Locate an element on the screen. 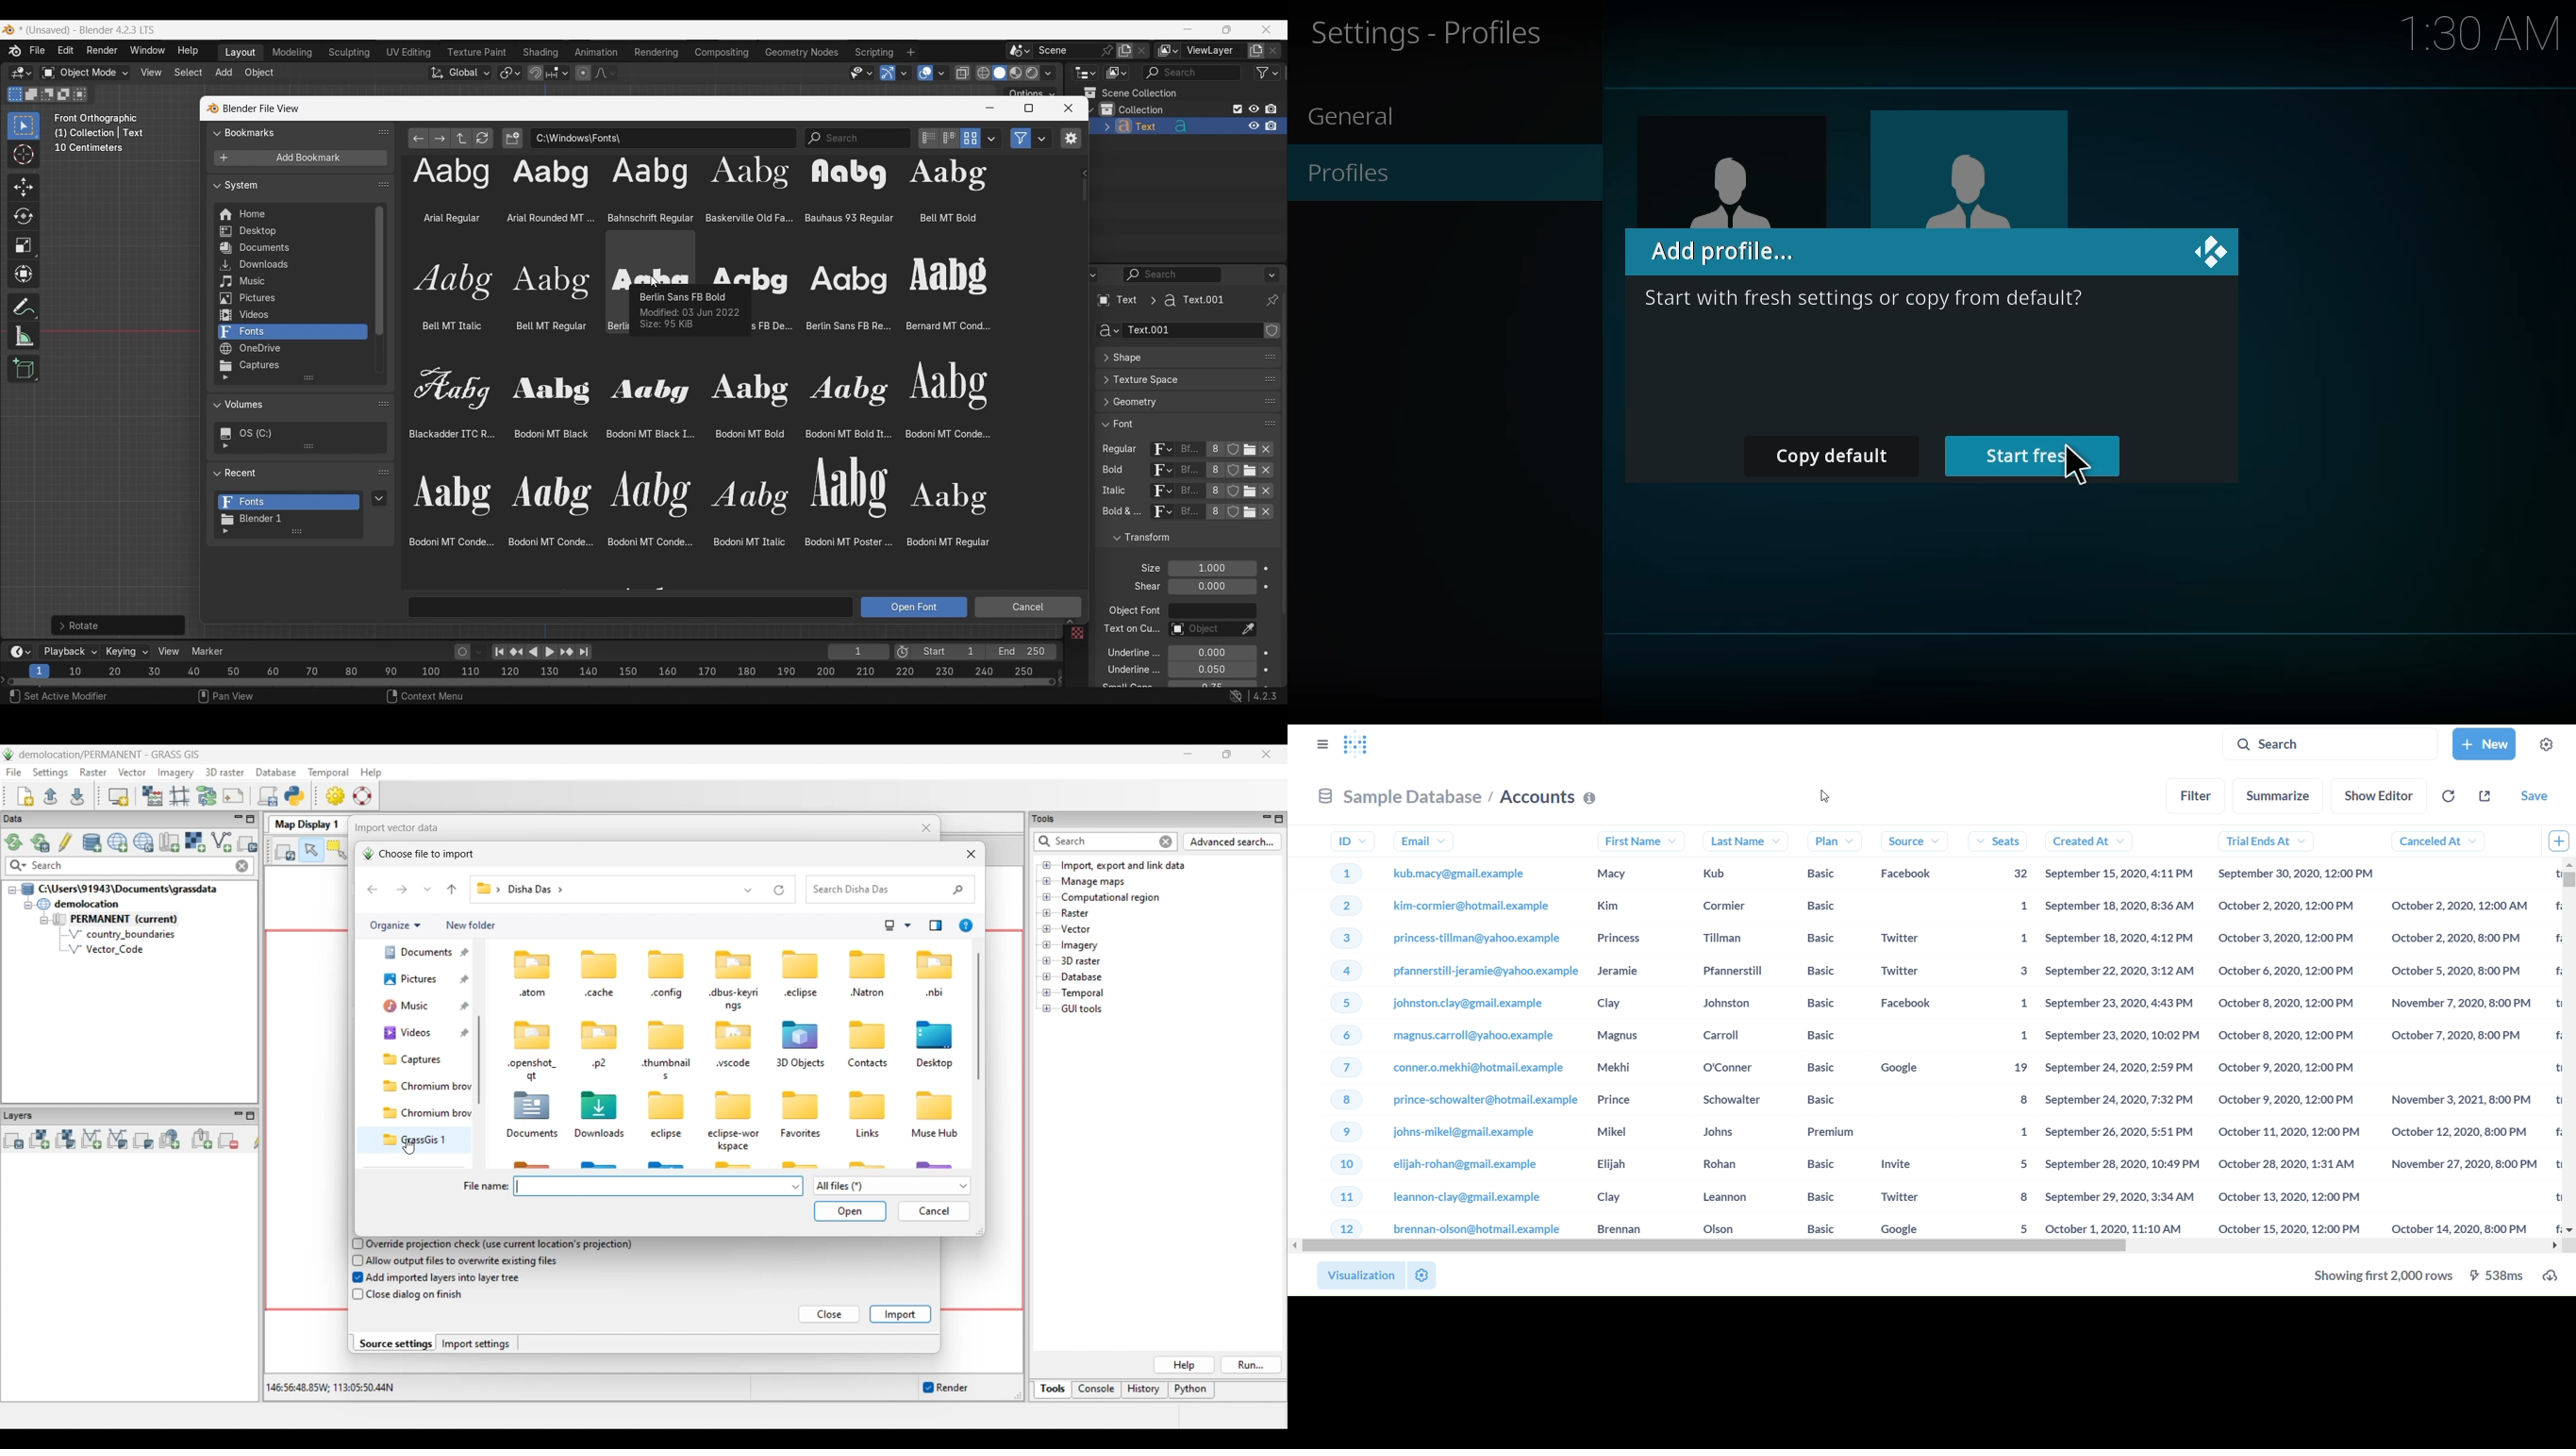 Image resolution: width=2576 pixels, height=1456 pixels. Underline position is located at coordinates (1211, 653).